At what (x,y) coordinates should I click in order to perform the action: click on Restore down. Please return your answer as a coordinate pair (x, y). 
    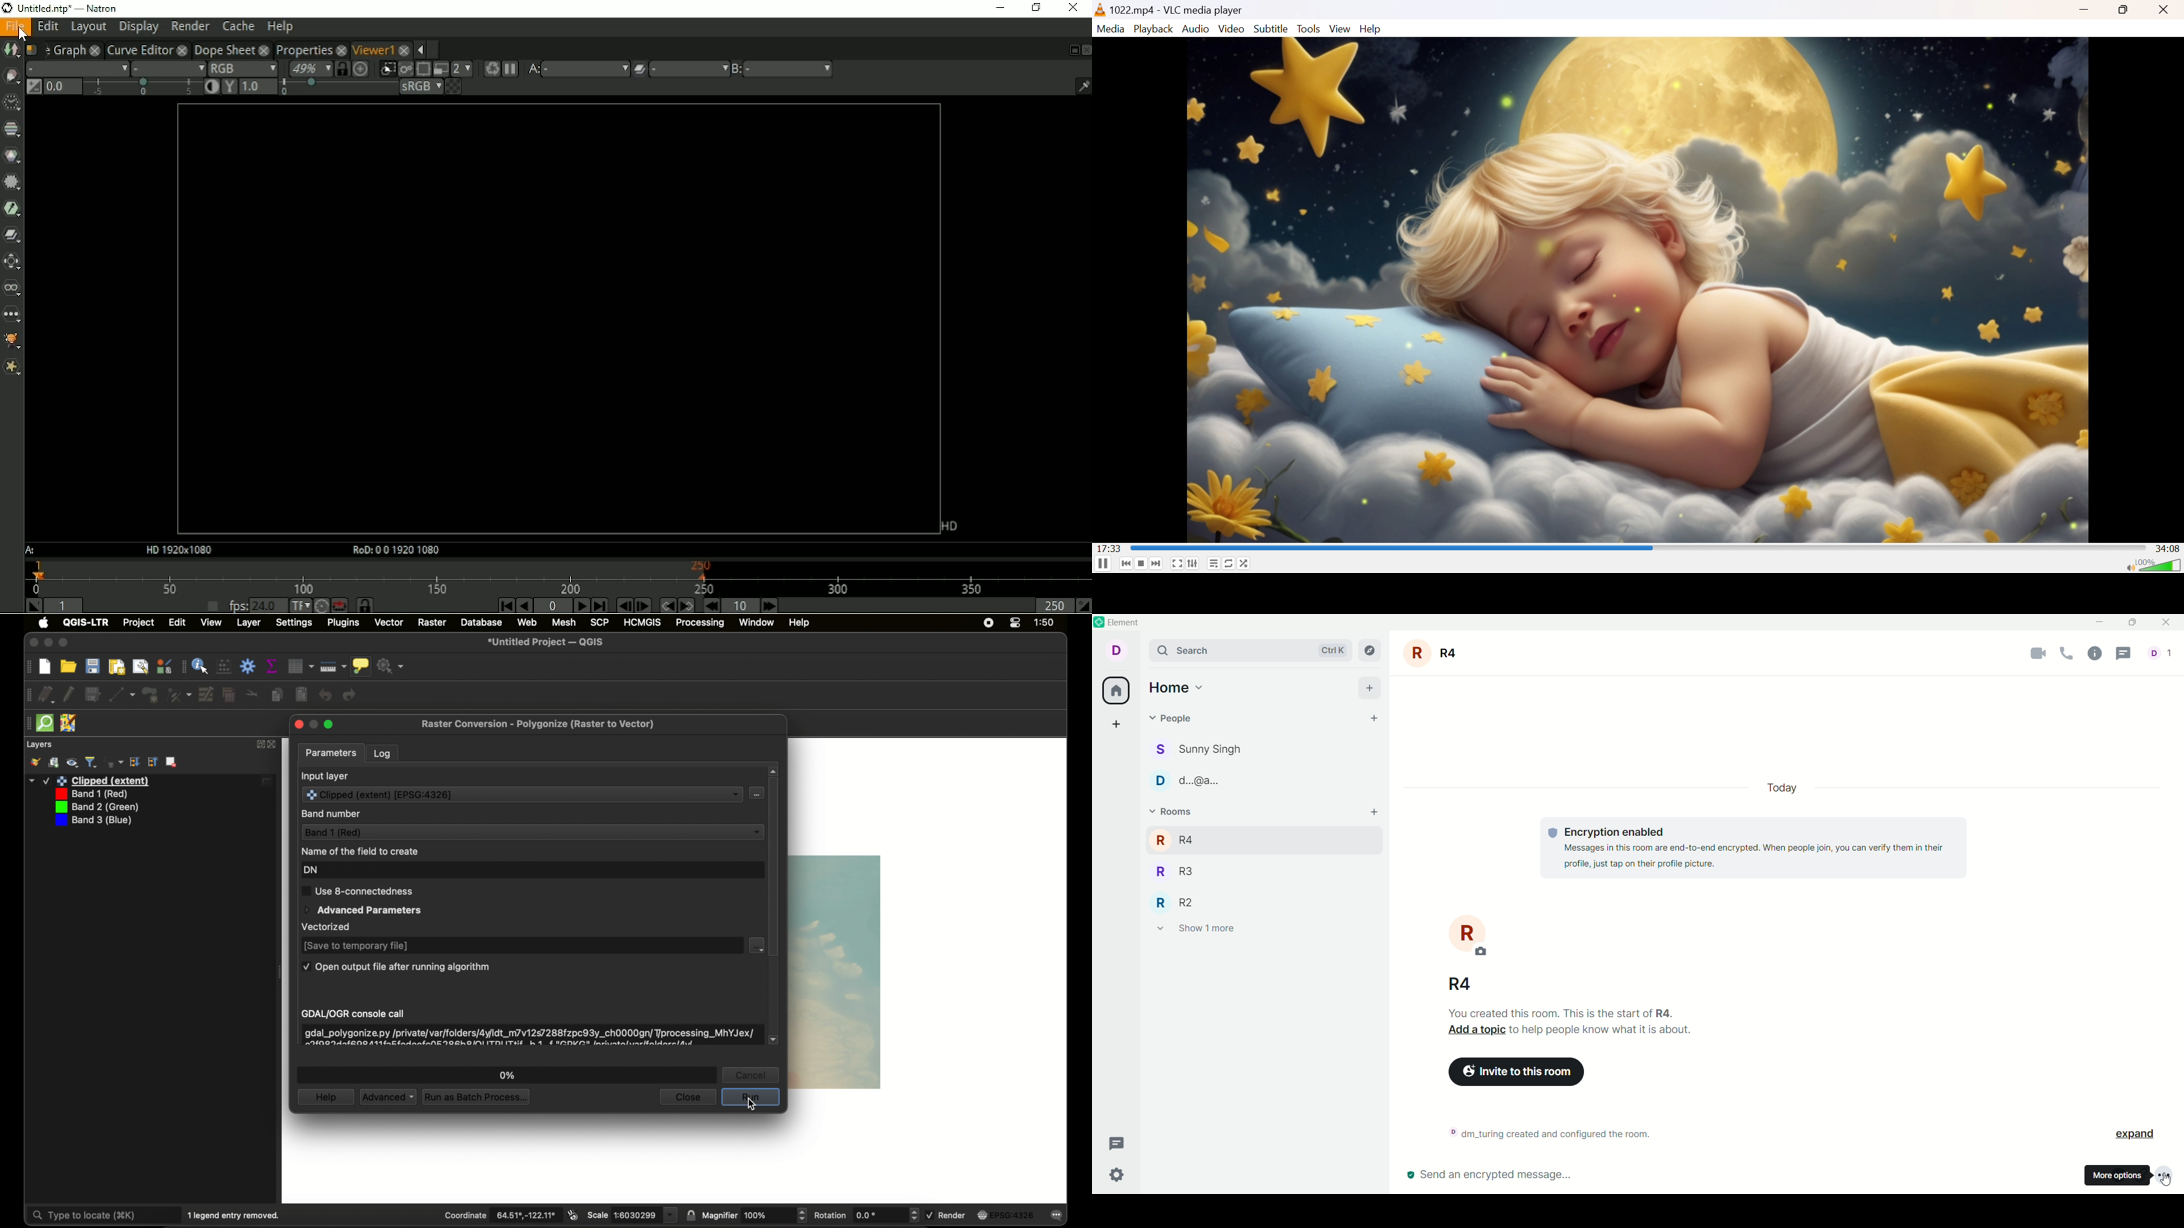
    Looking at the image, I should click on (2125, 11).